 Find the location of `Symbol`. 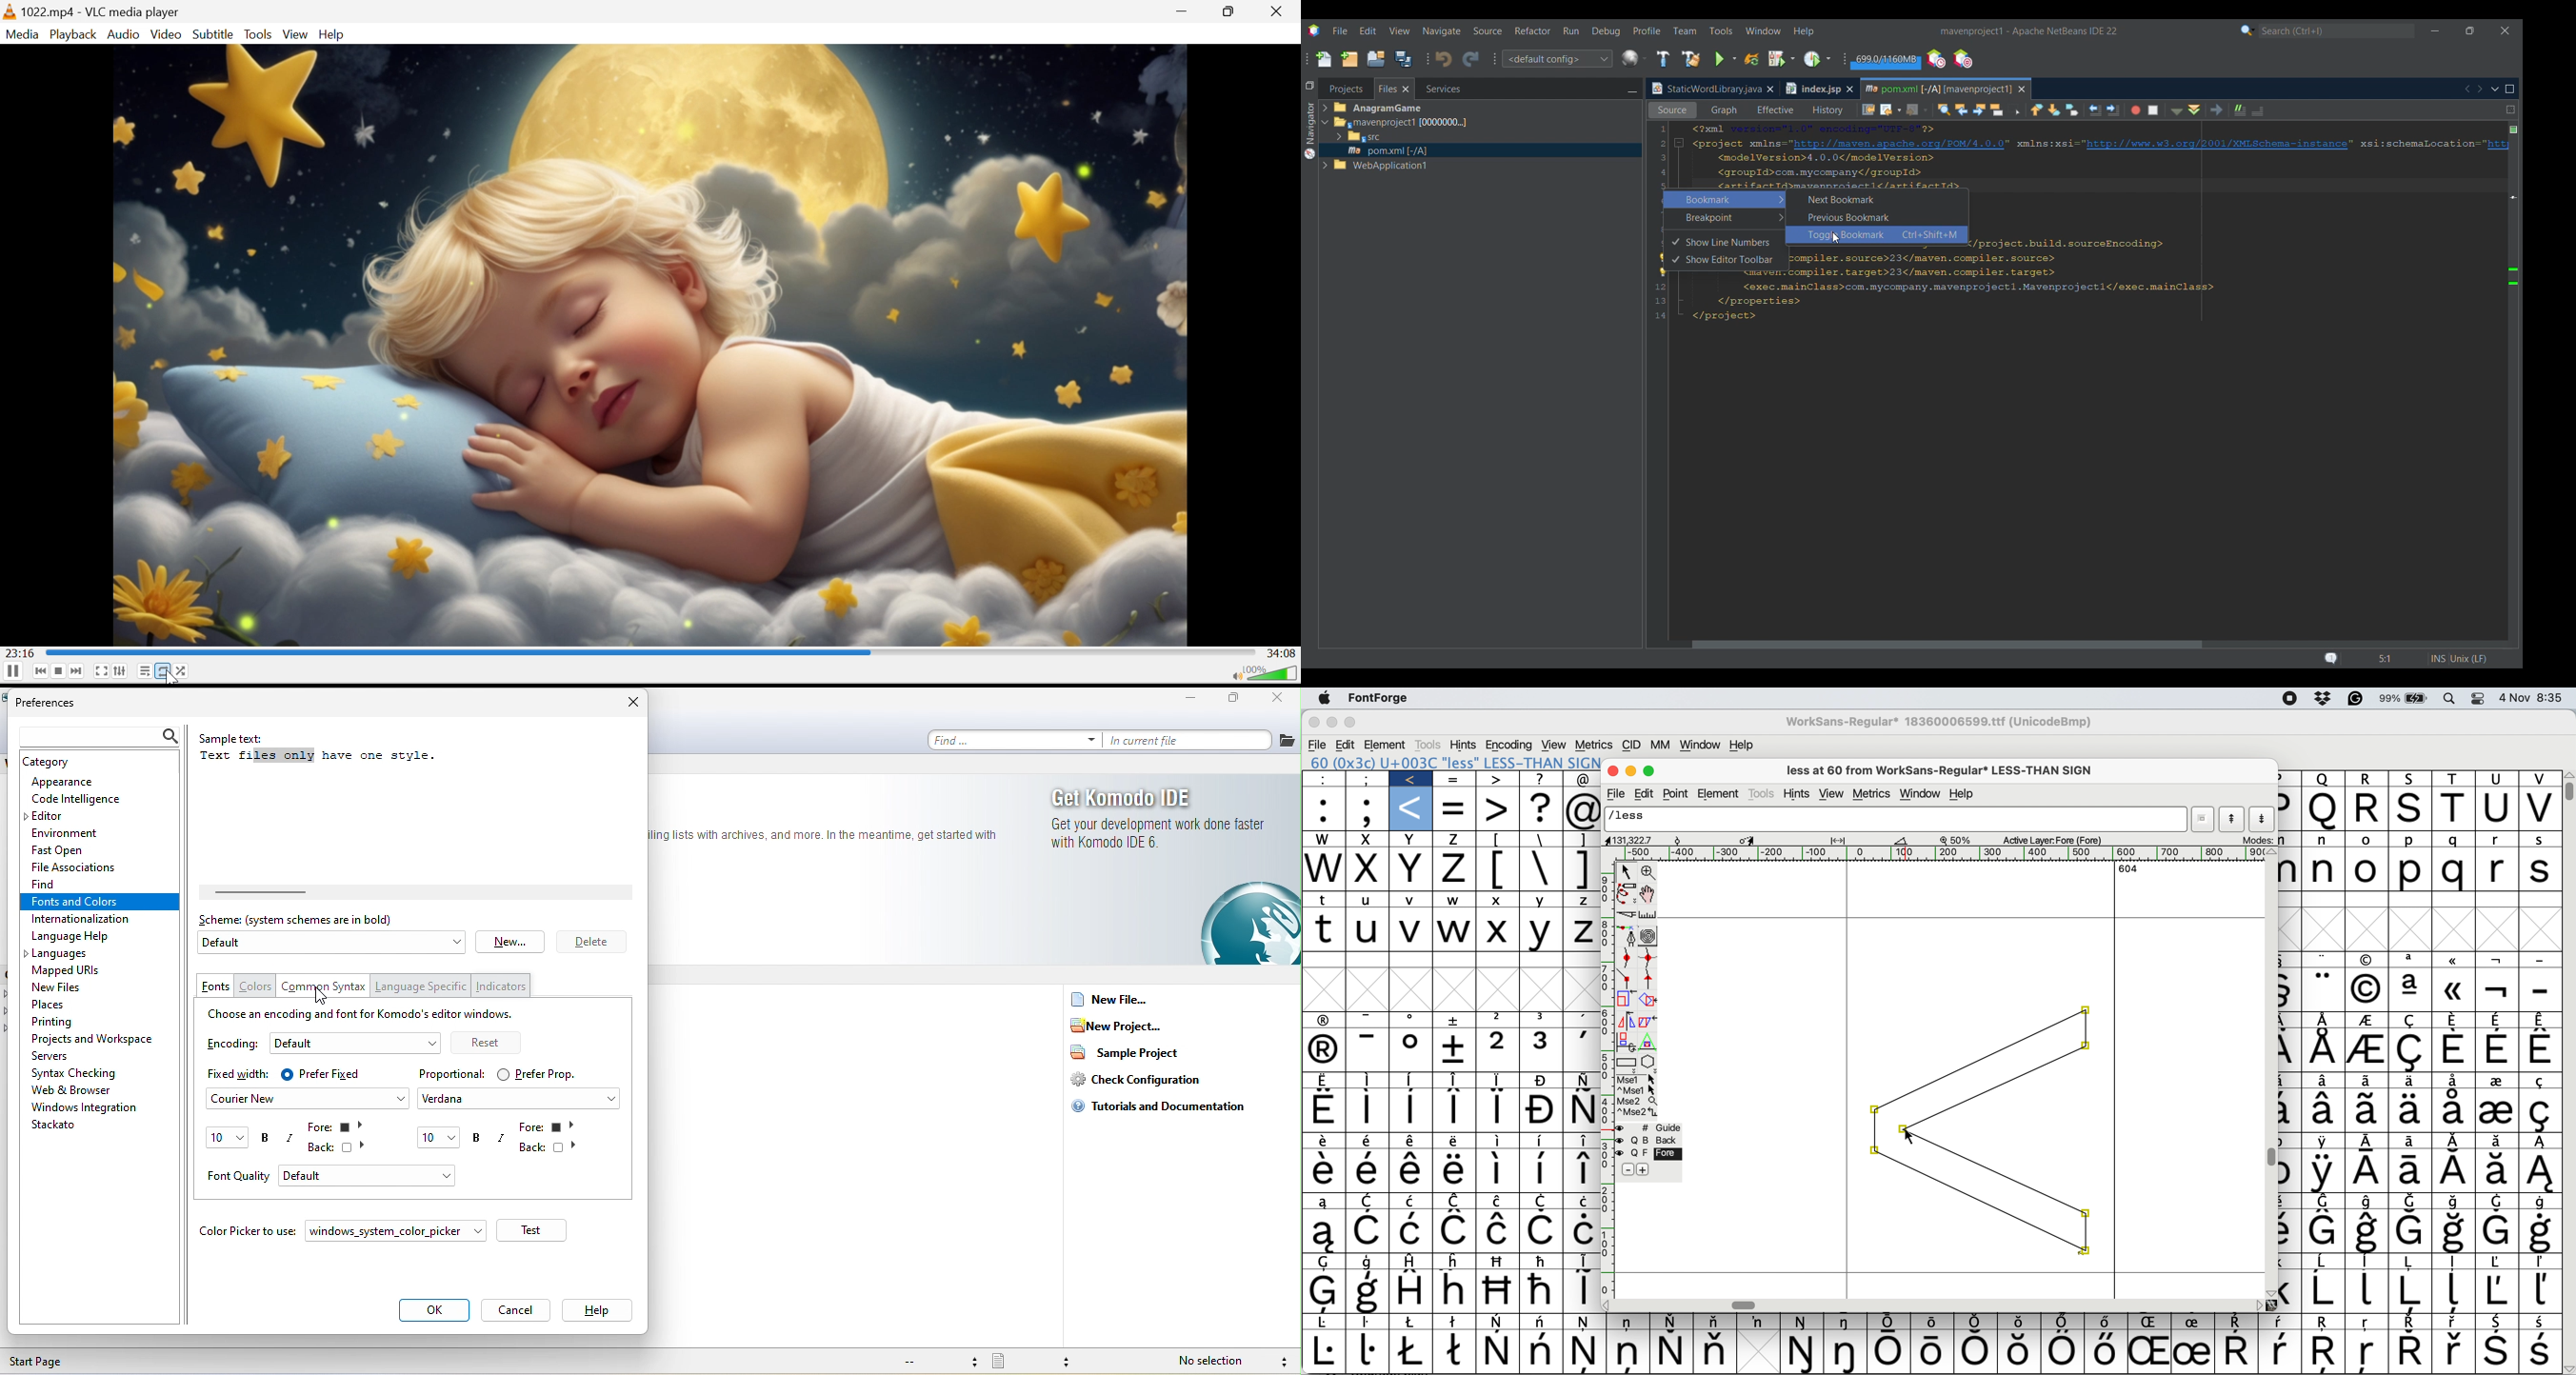

Symbol is located at coordinates (1371, 1261).